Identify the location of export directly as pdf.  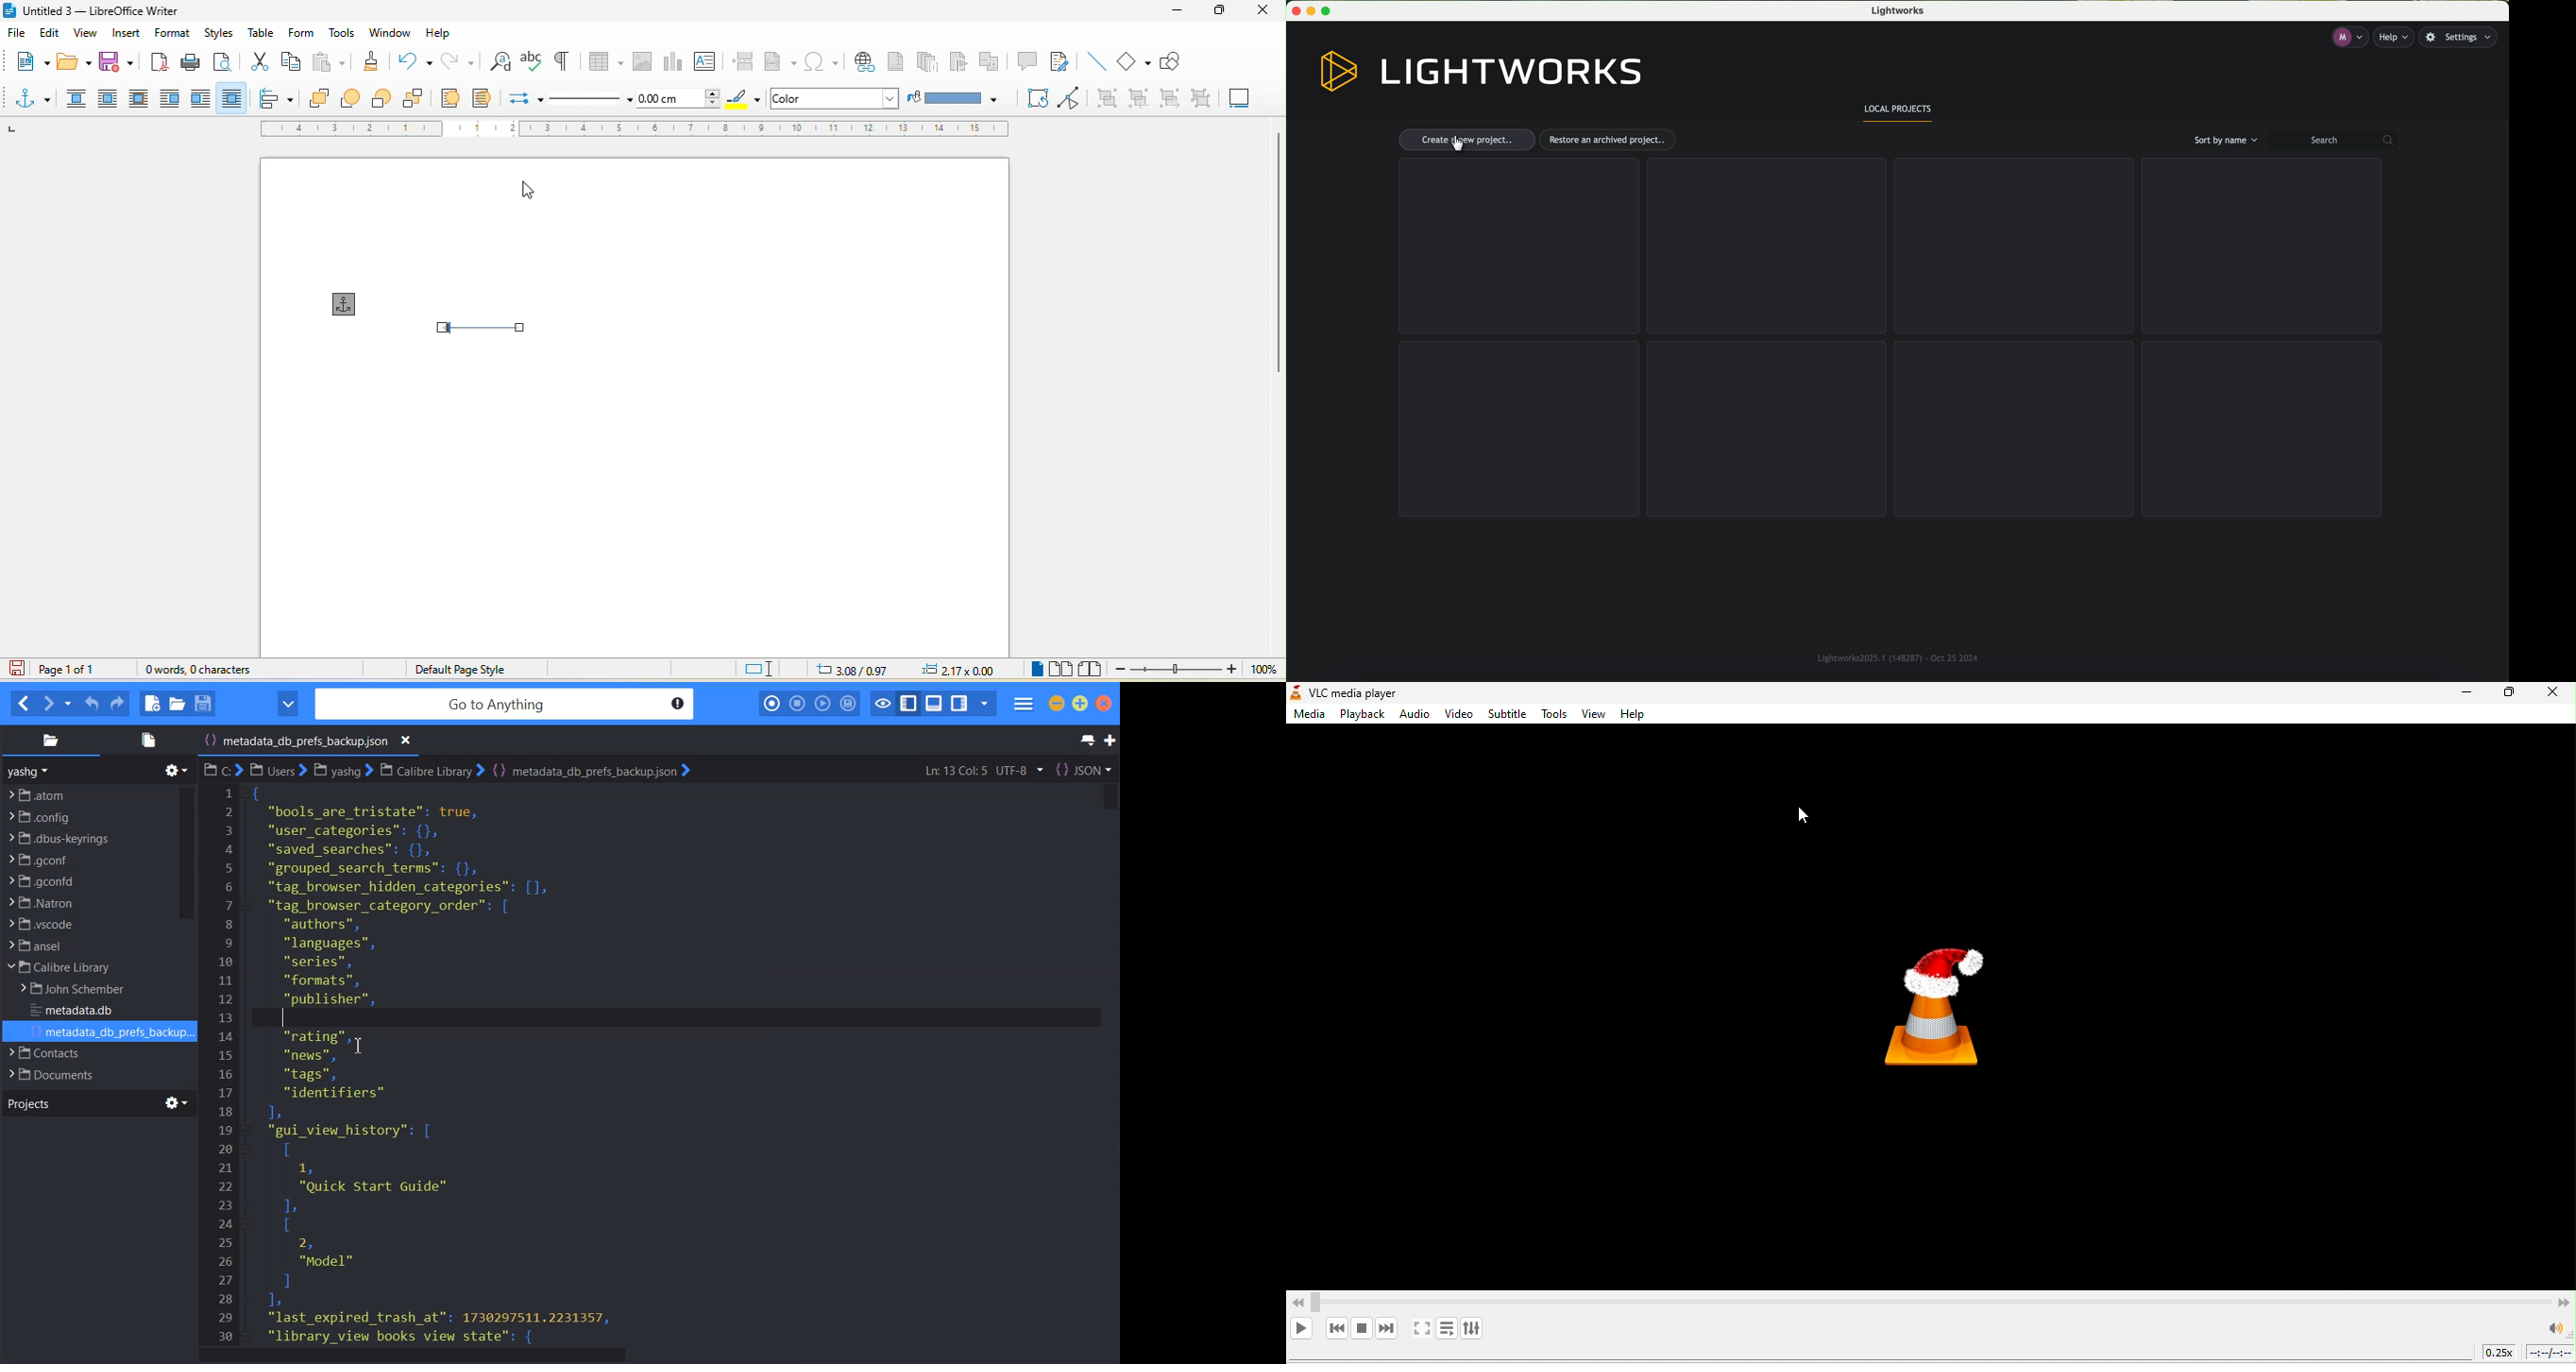
(157, 61).